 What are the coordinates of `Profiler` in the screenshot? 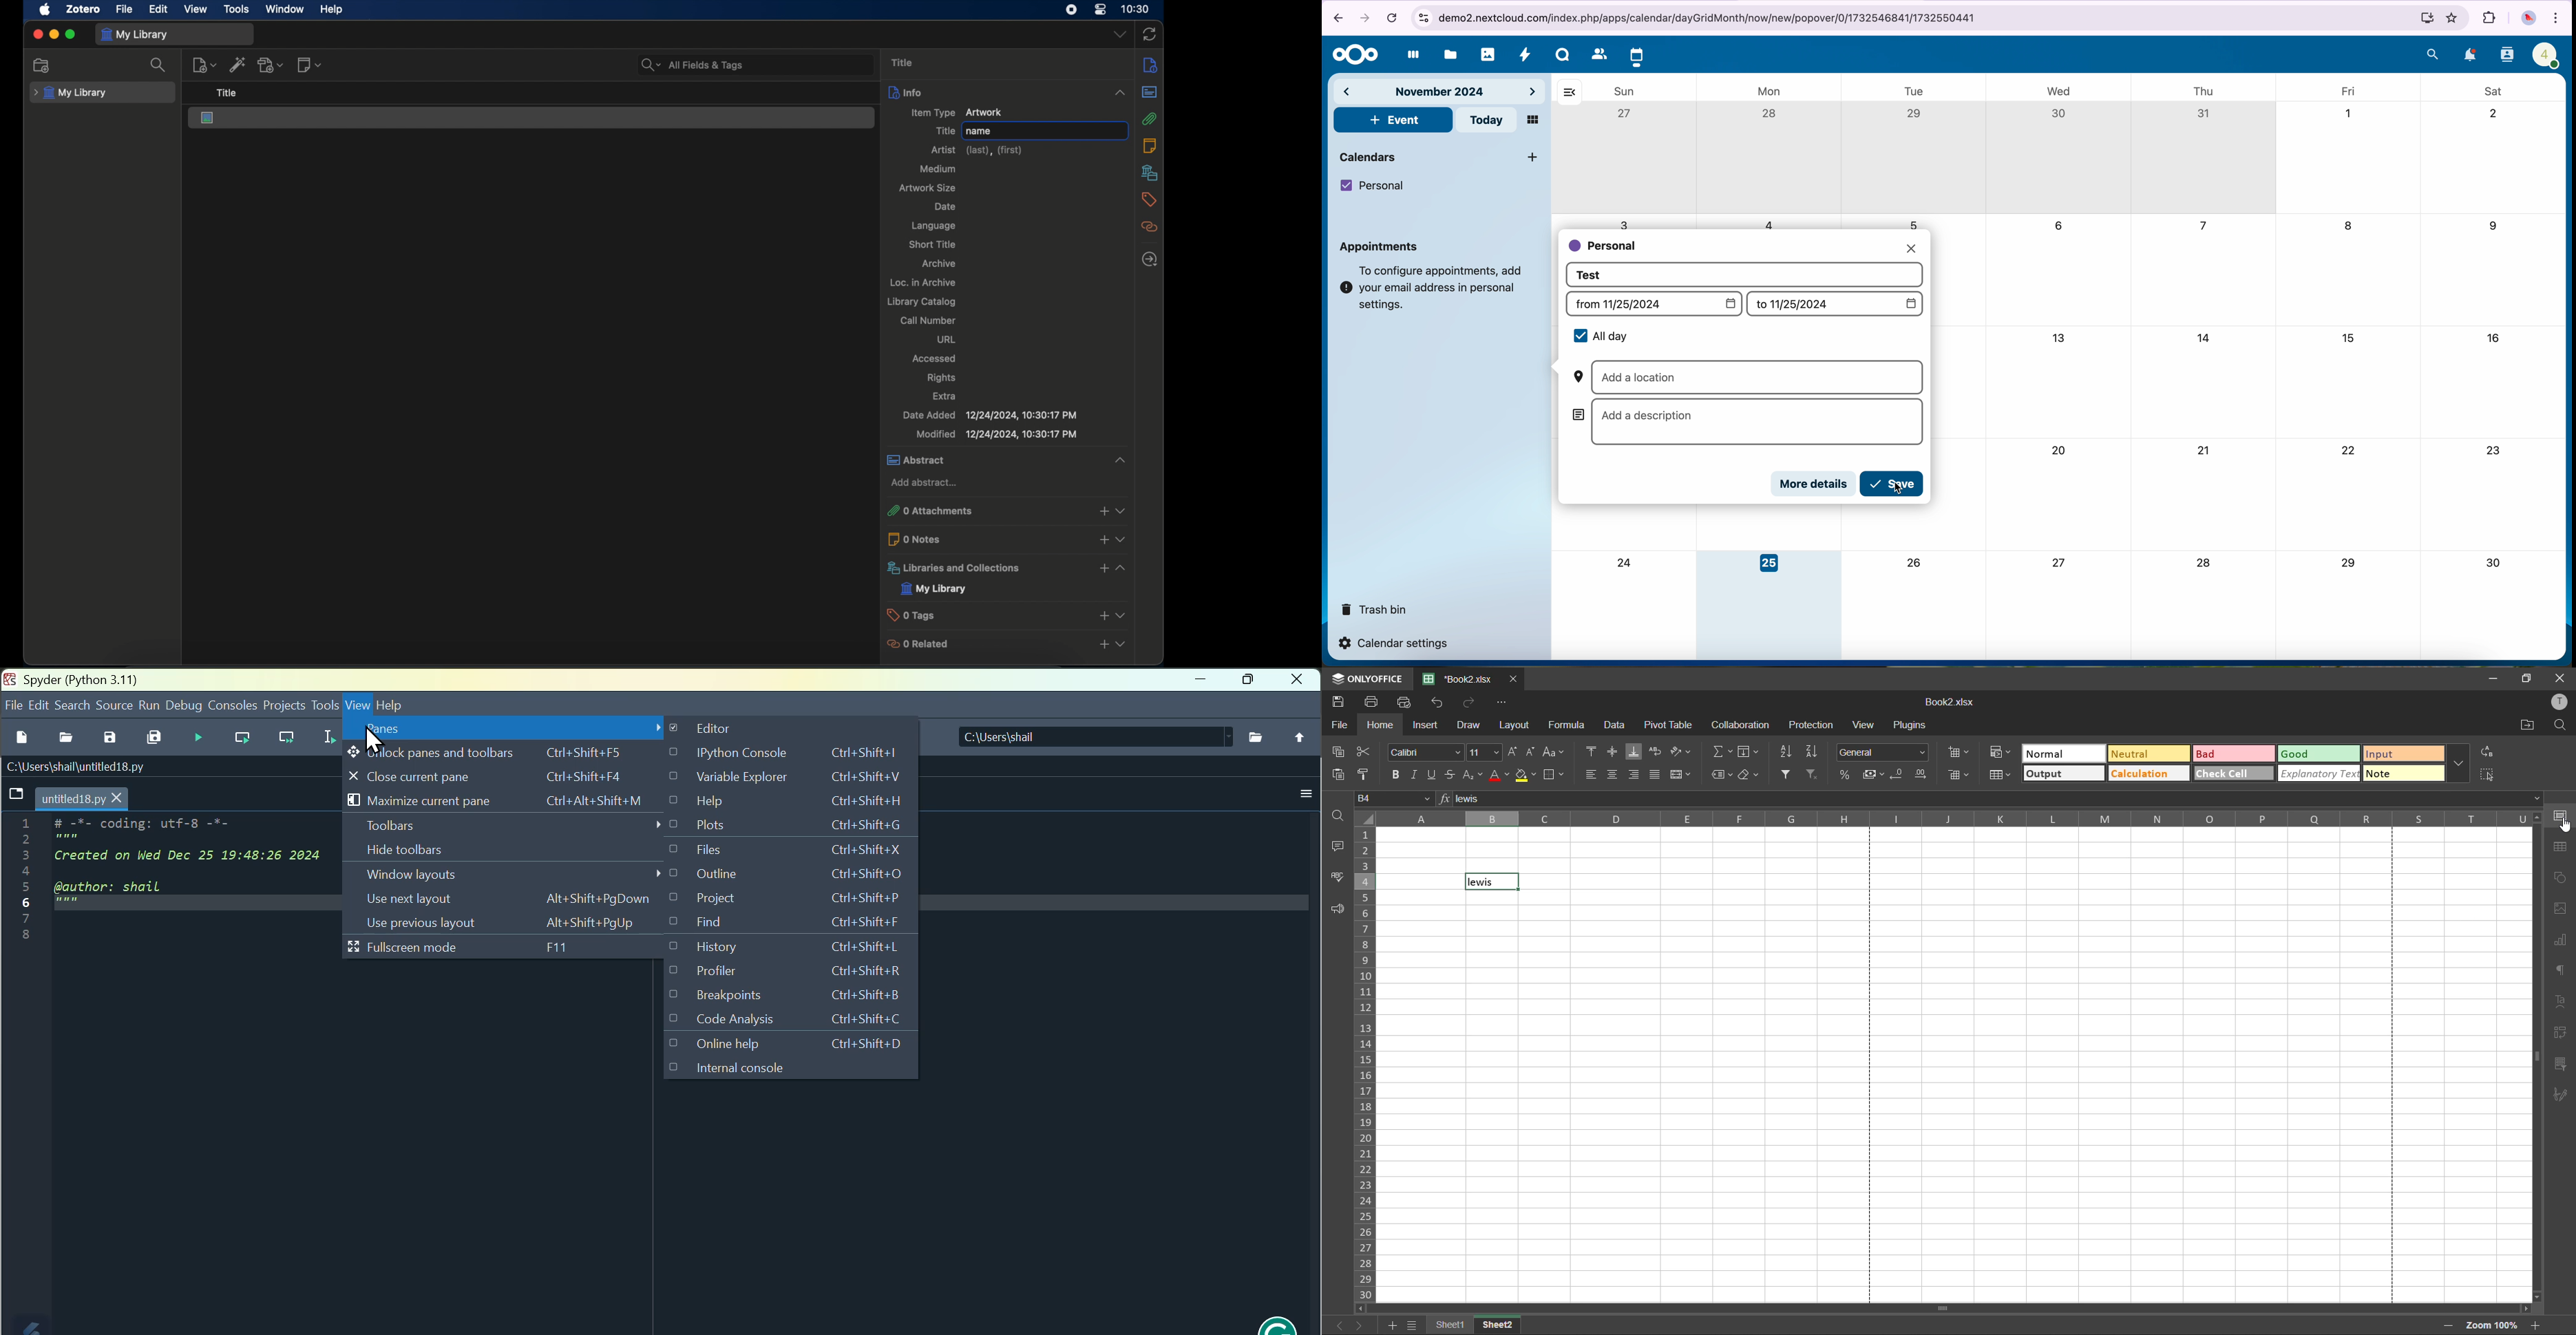 It's located at (787, 973).